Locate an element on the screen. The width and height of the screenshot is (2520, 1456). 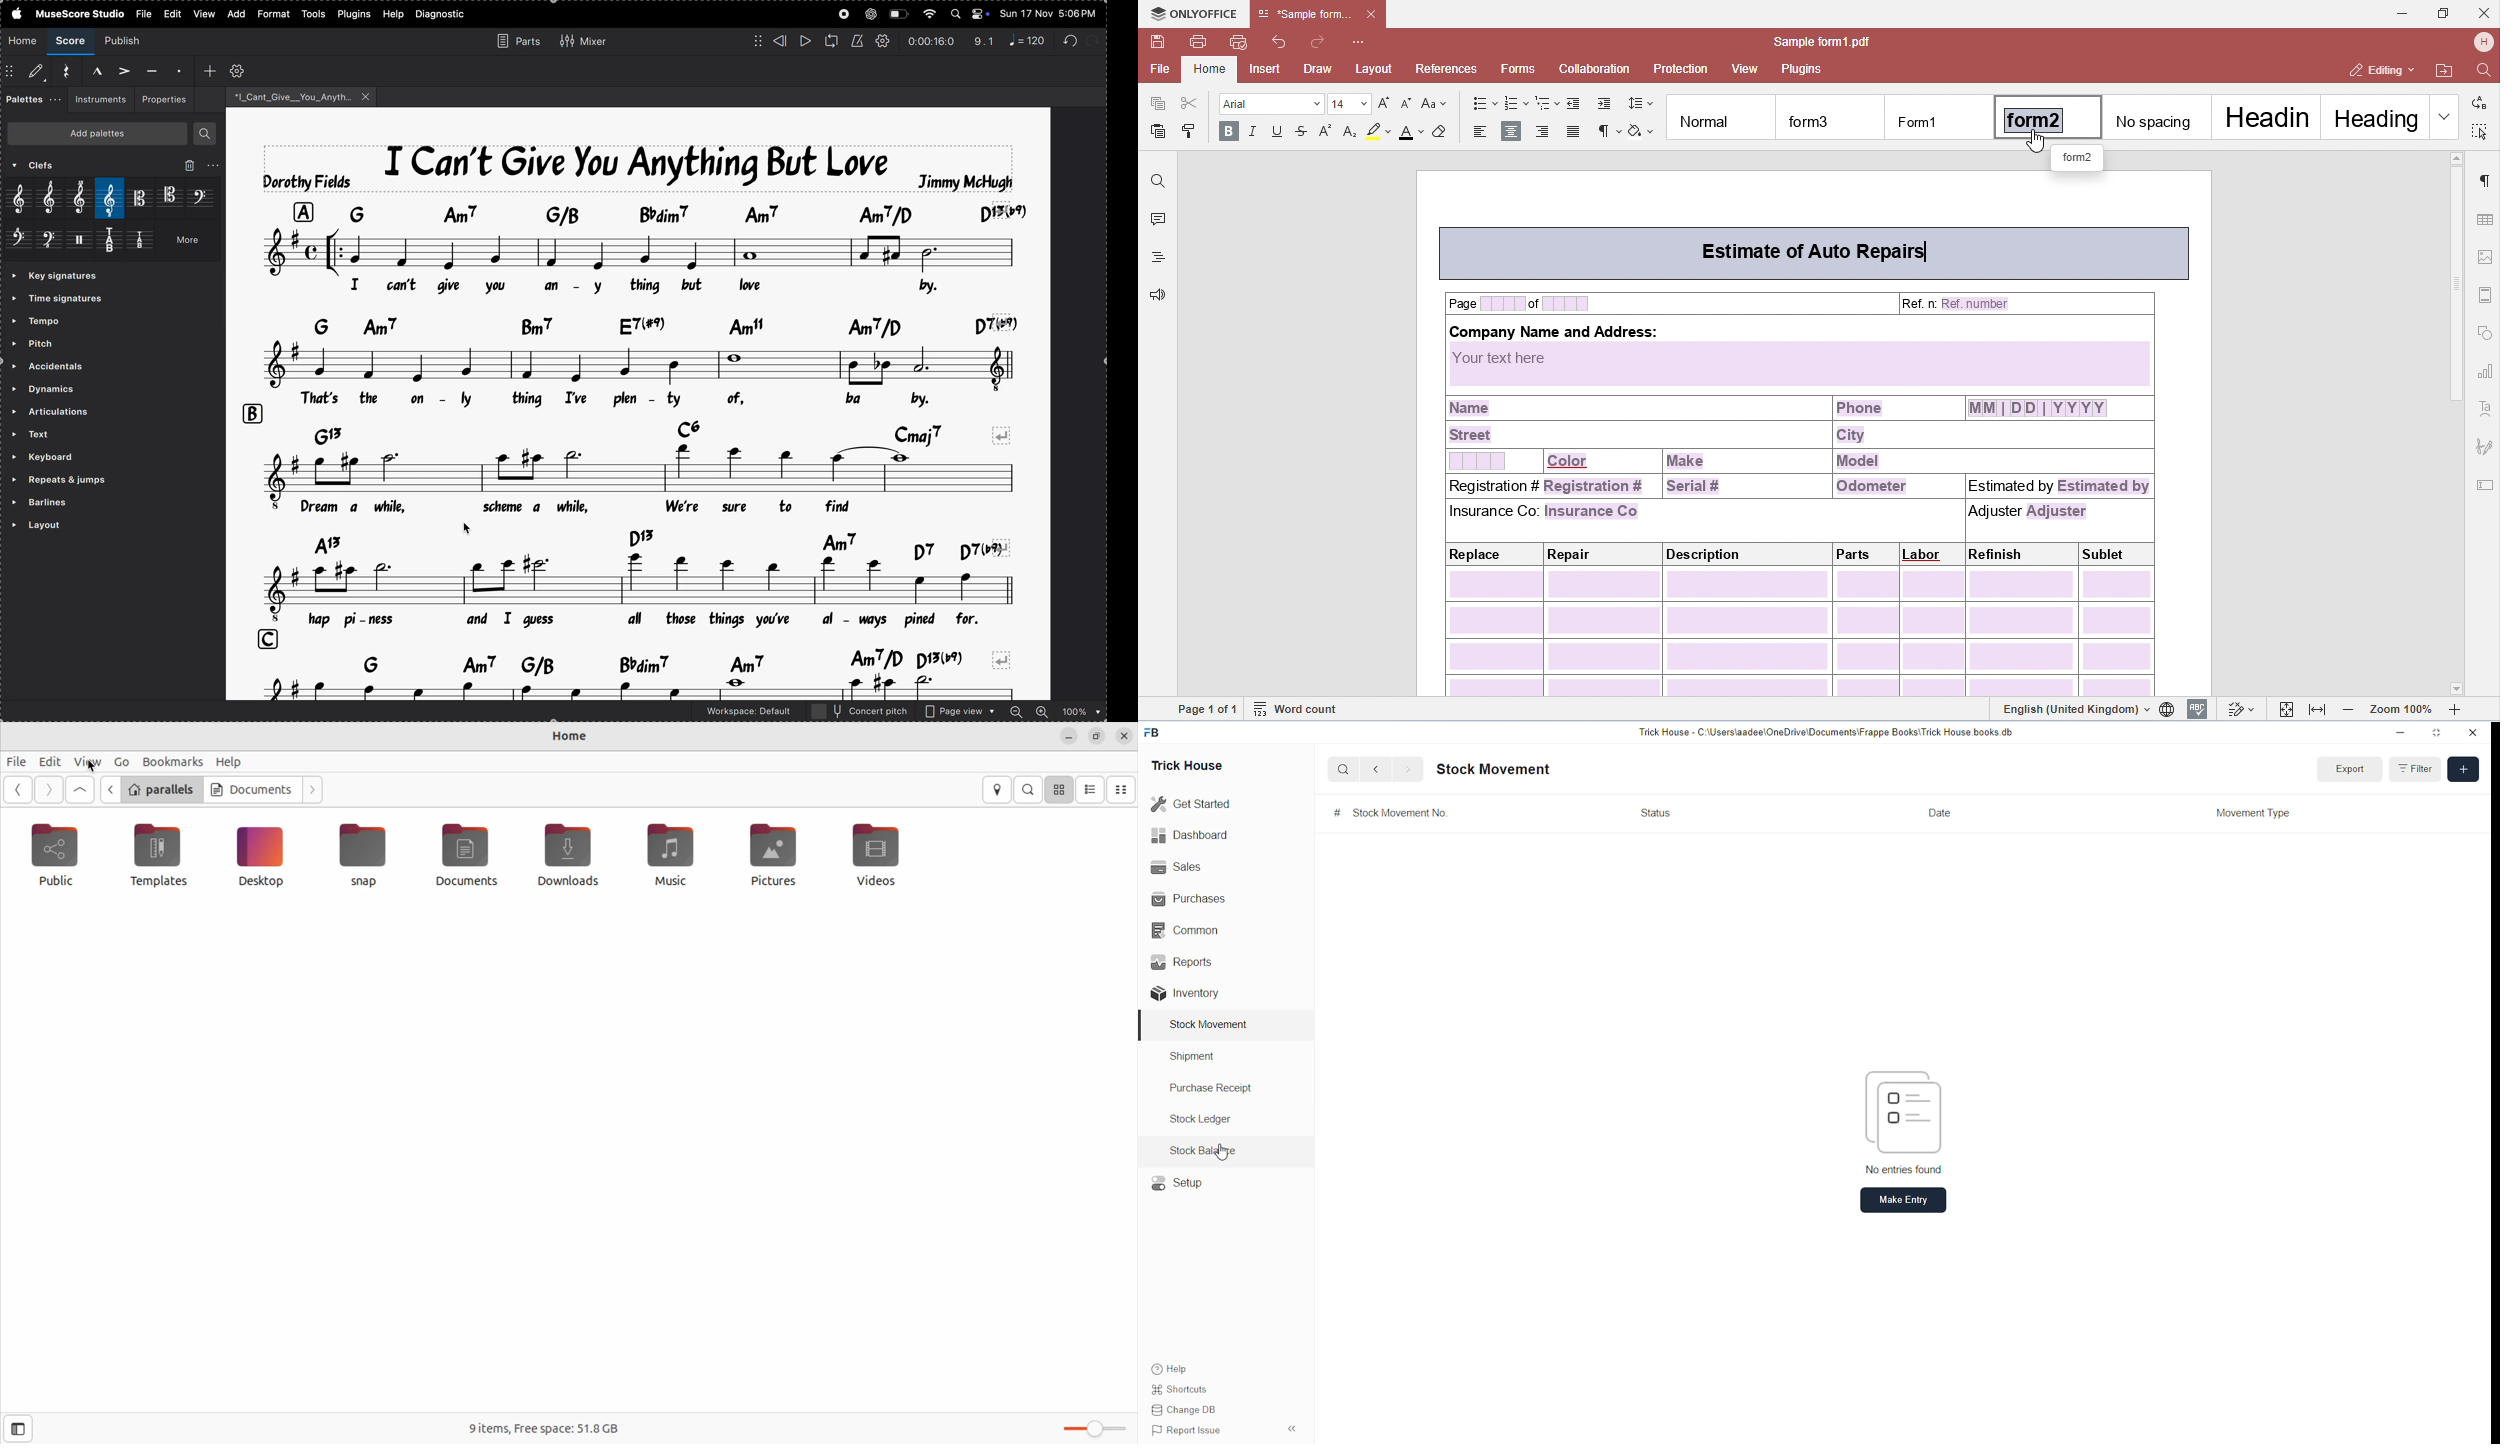
barlines is located at coordinates (82, 503).